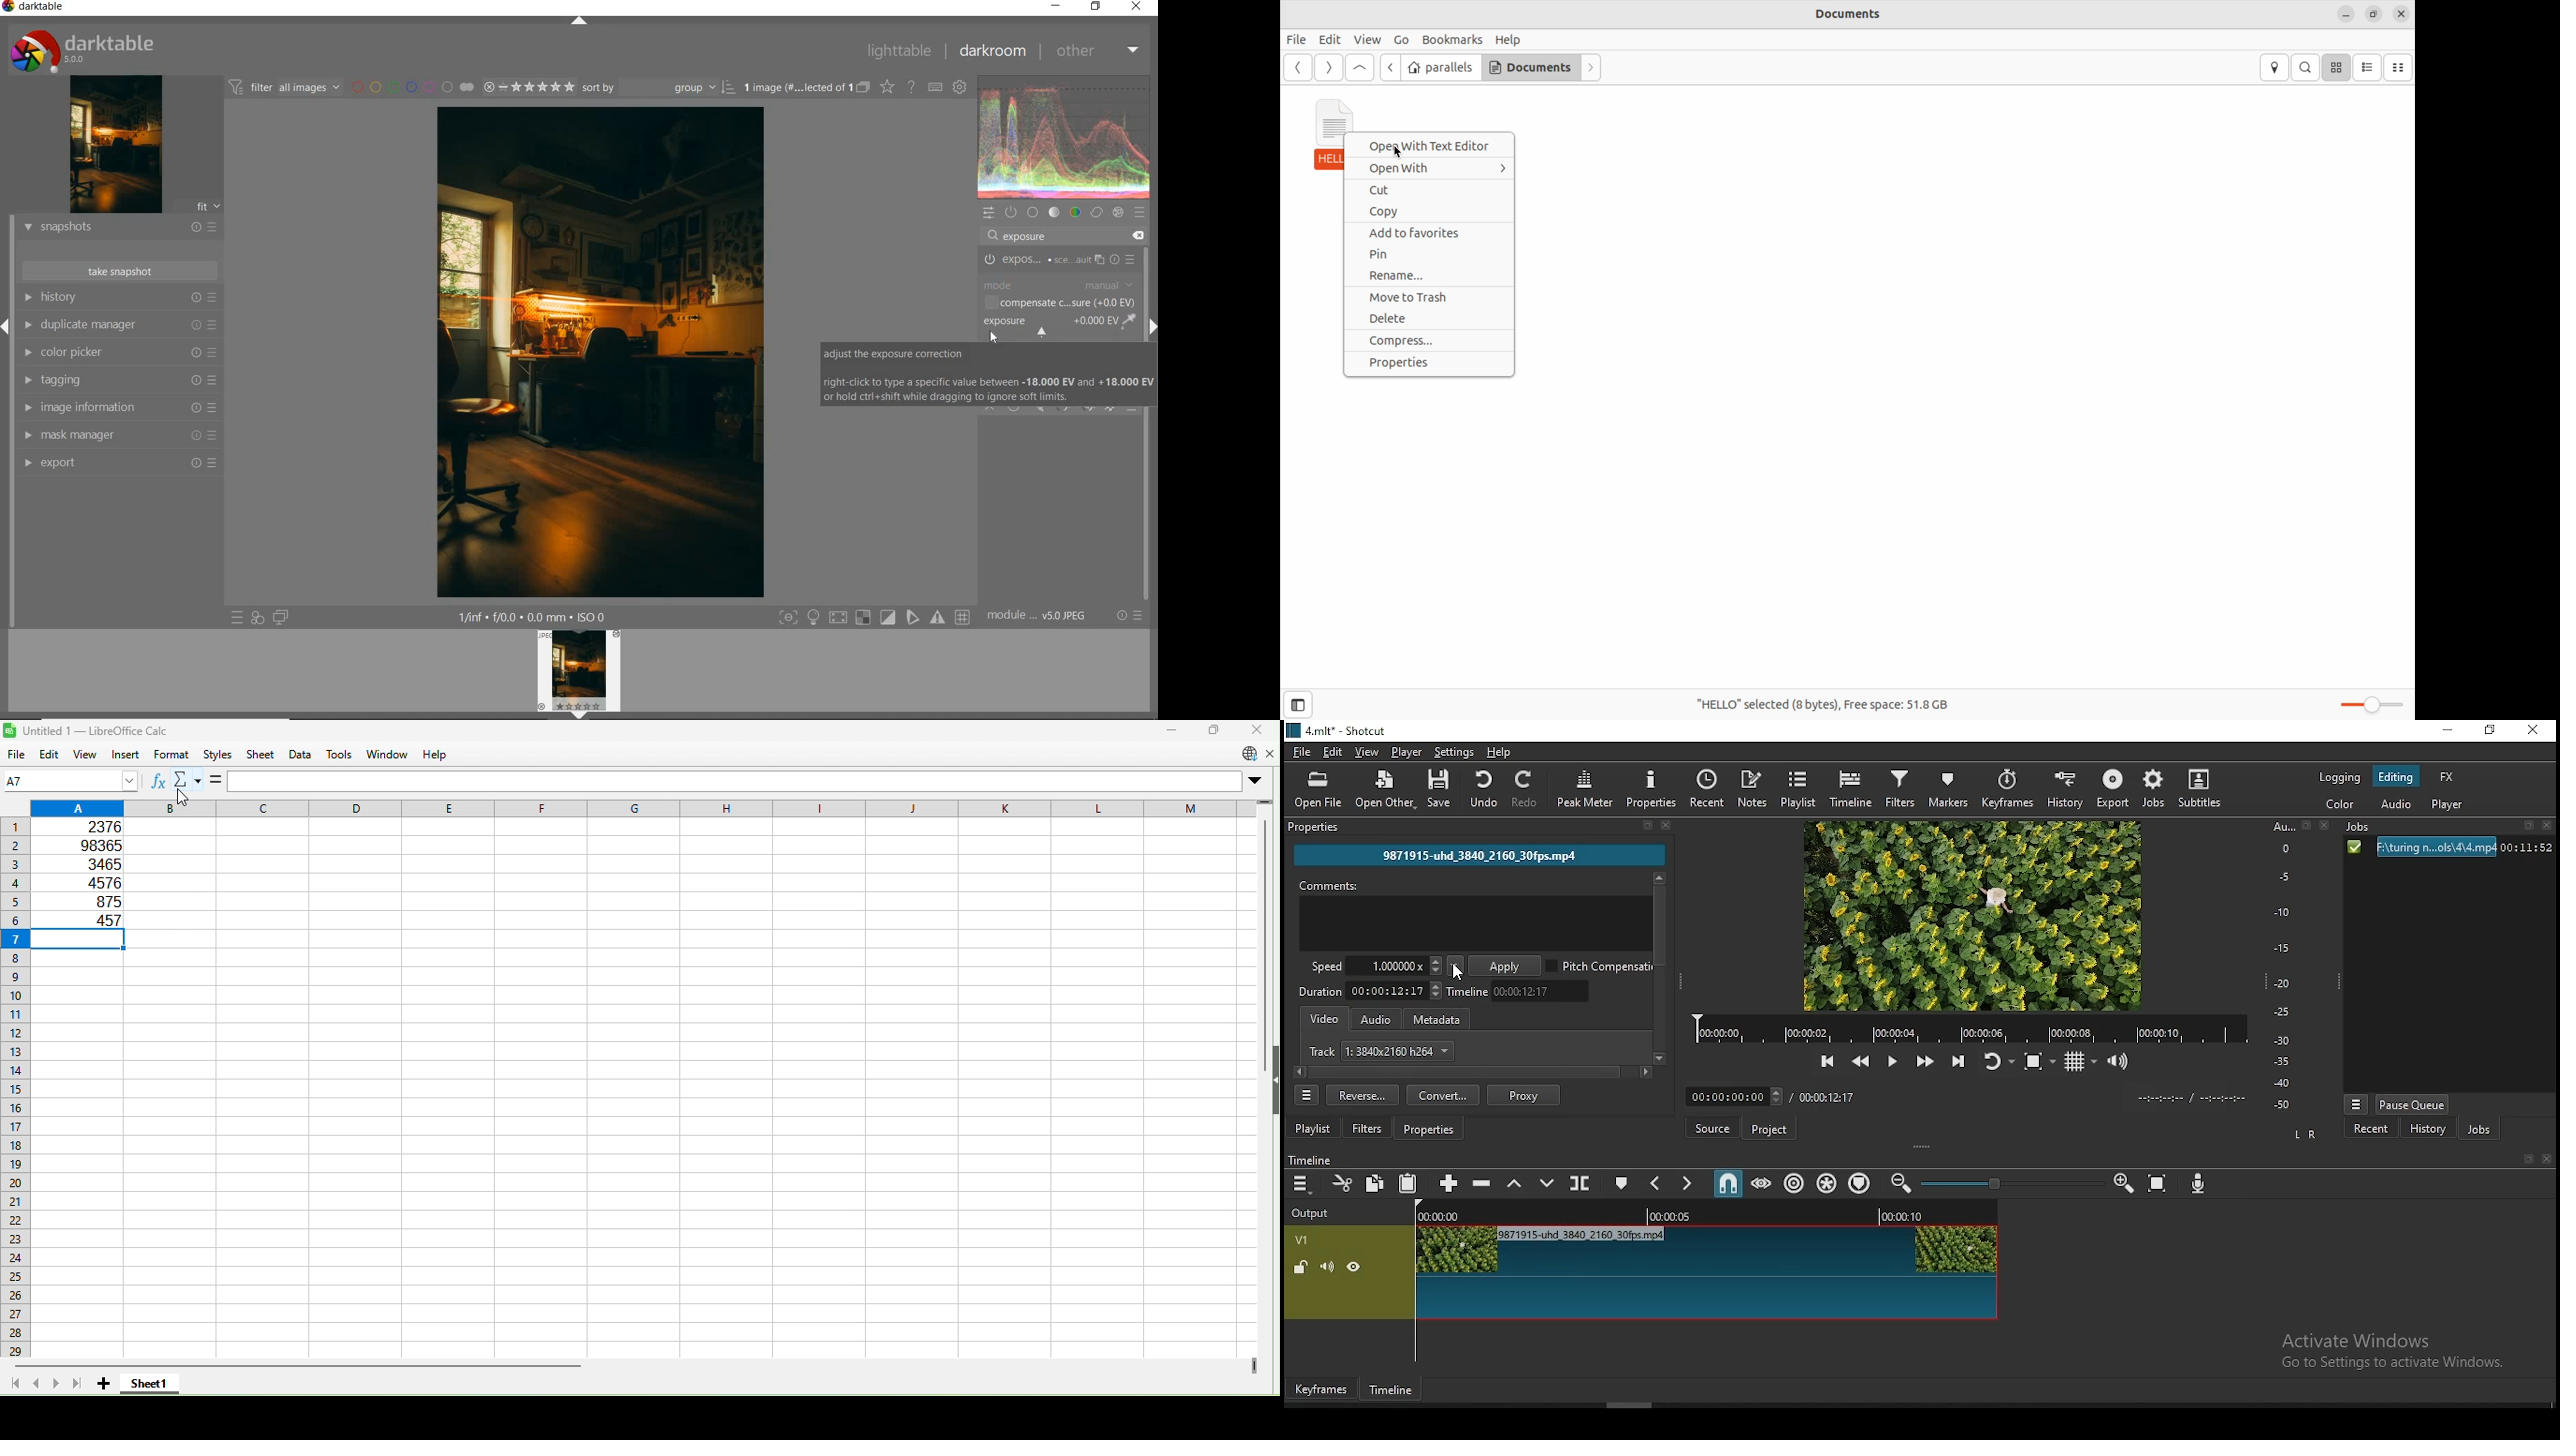 Image resolution: width=2576 pixels, height=1456 pixels. I want to click on timeline settings, so click(1303, 1183).